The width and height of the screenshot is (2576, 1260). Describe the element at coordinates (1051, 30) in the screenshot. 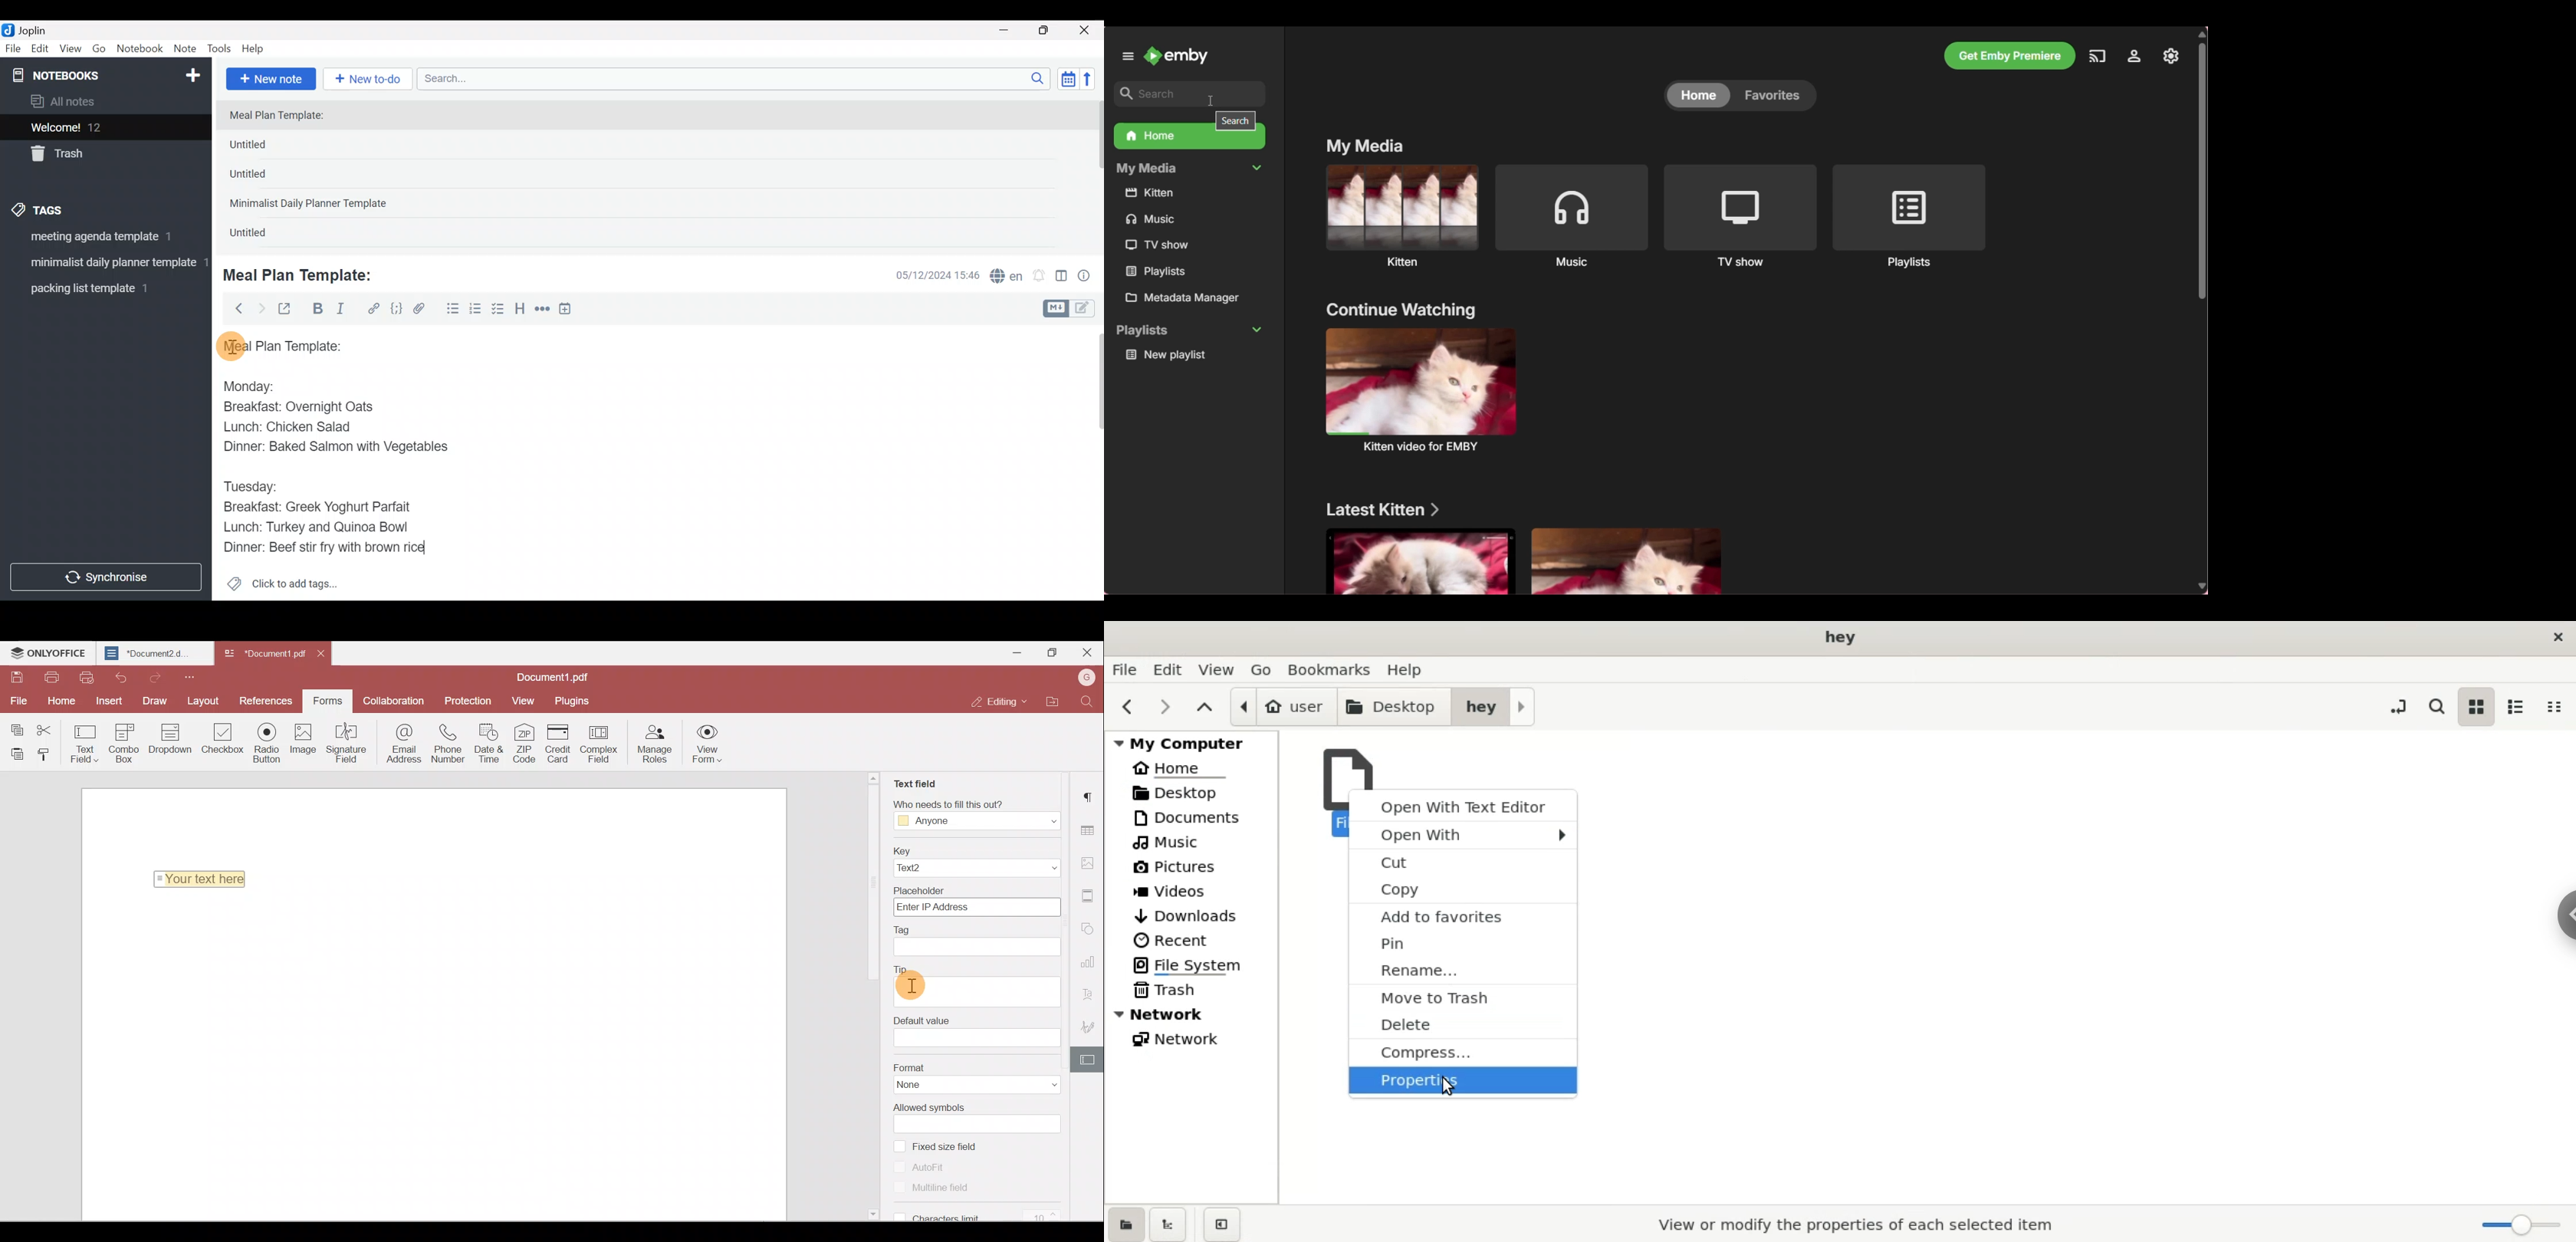

I see `Maximize` at that location.